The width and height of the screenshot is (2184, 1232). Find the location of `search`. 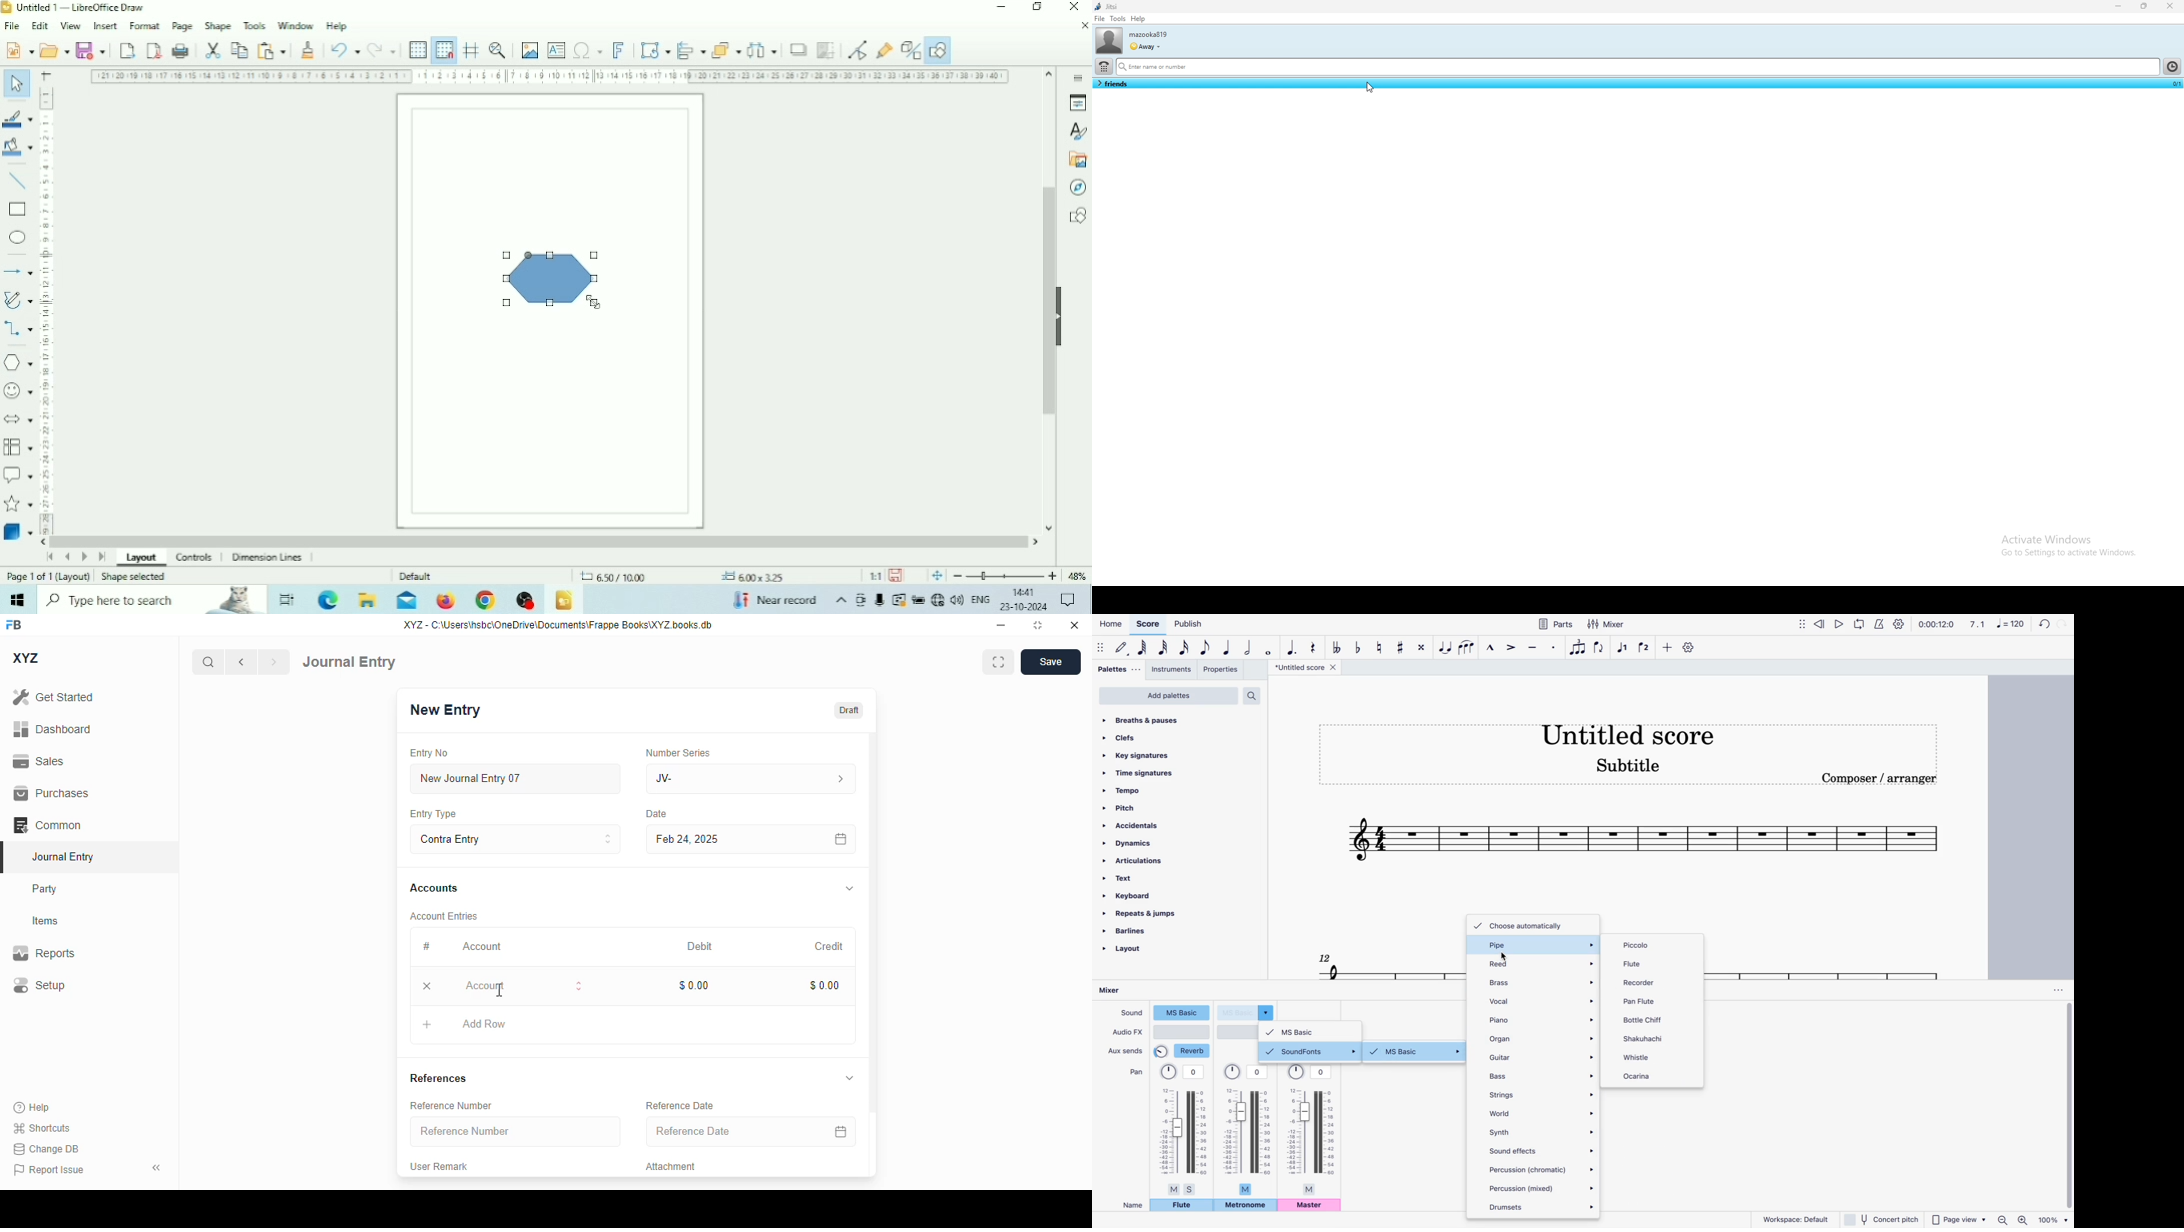

search is located at coordinates (1256, 694).